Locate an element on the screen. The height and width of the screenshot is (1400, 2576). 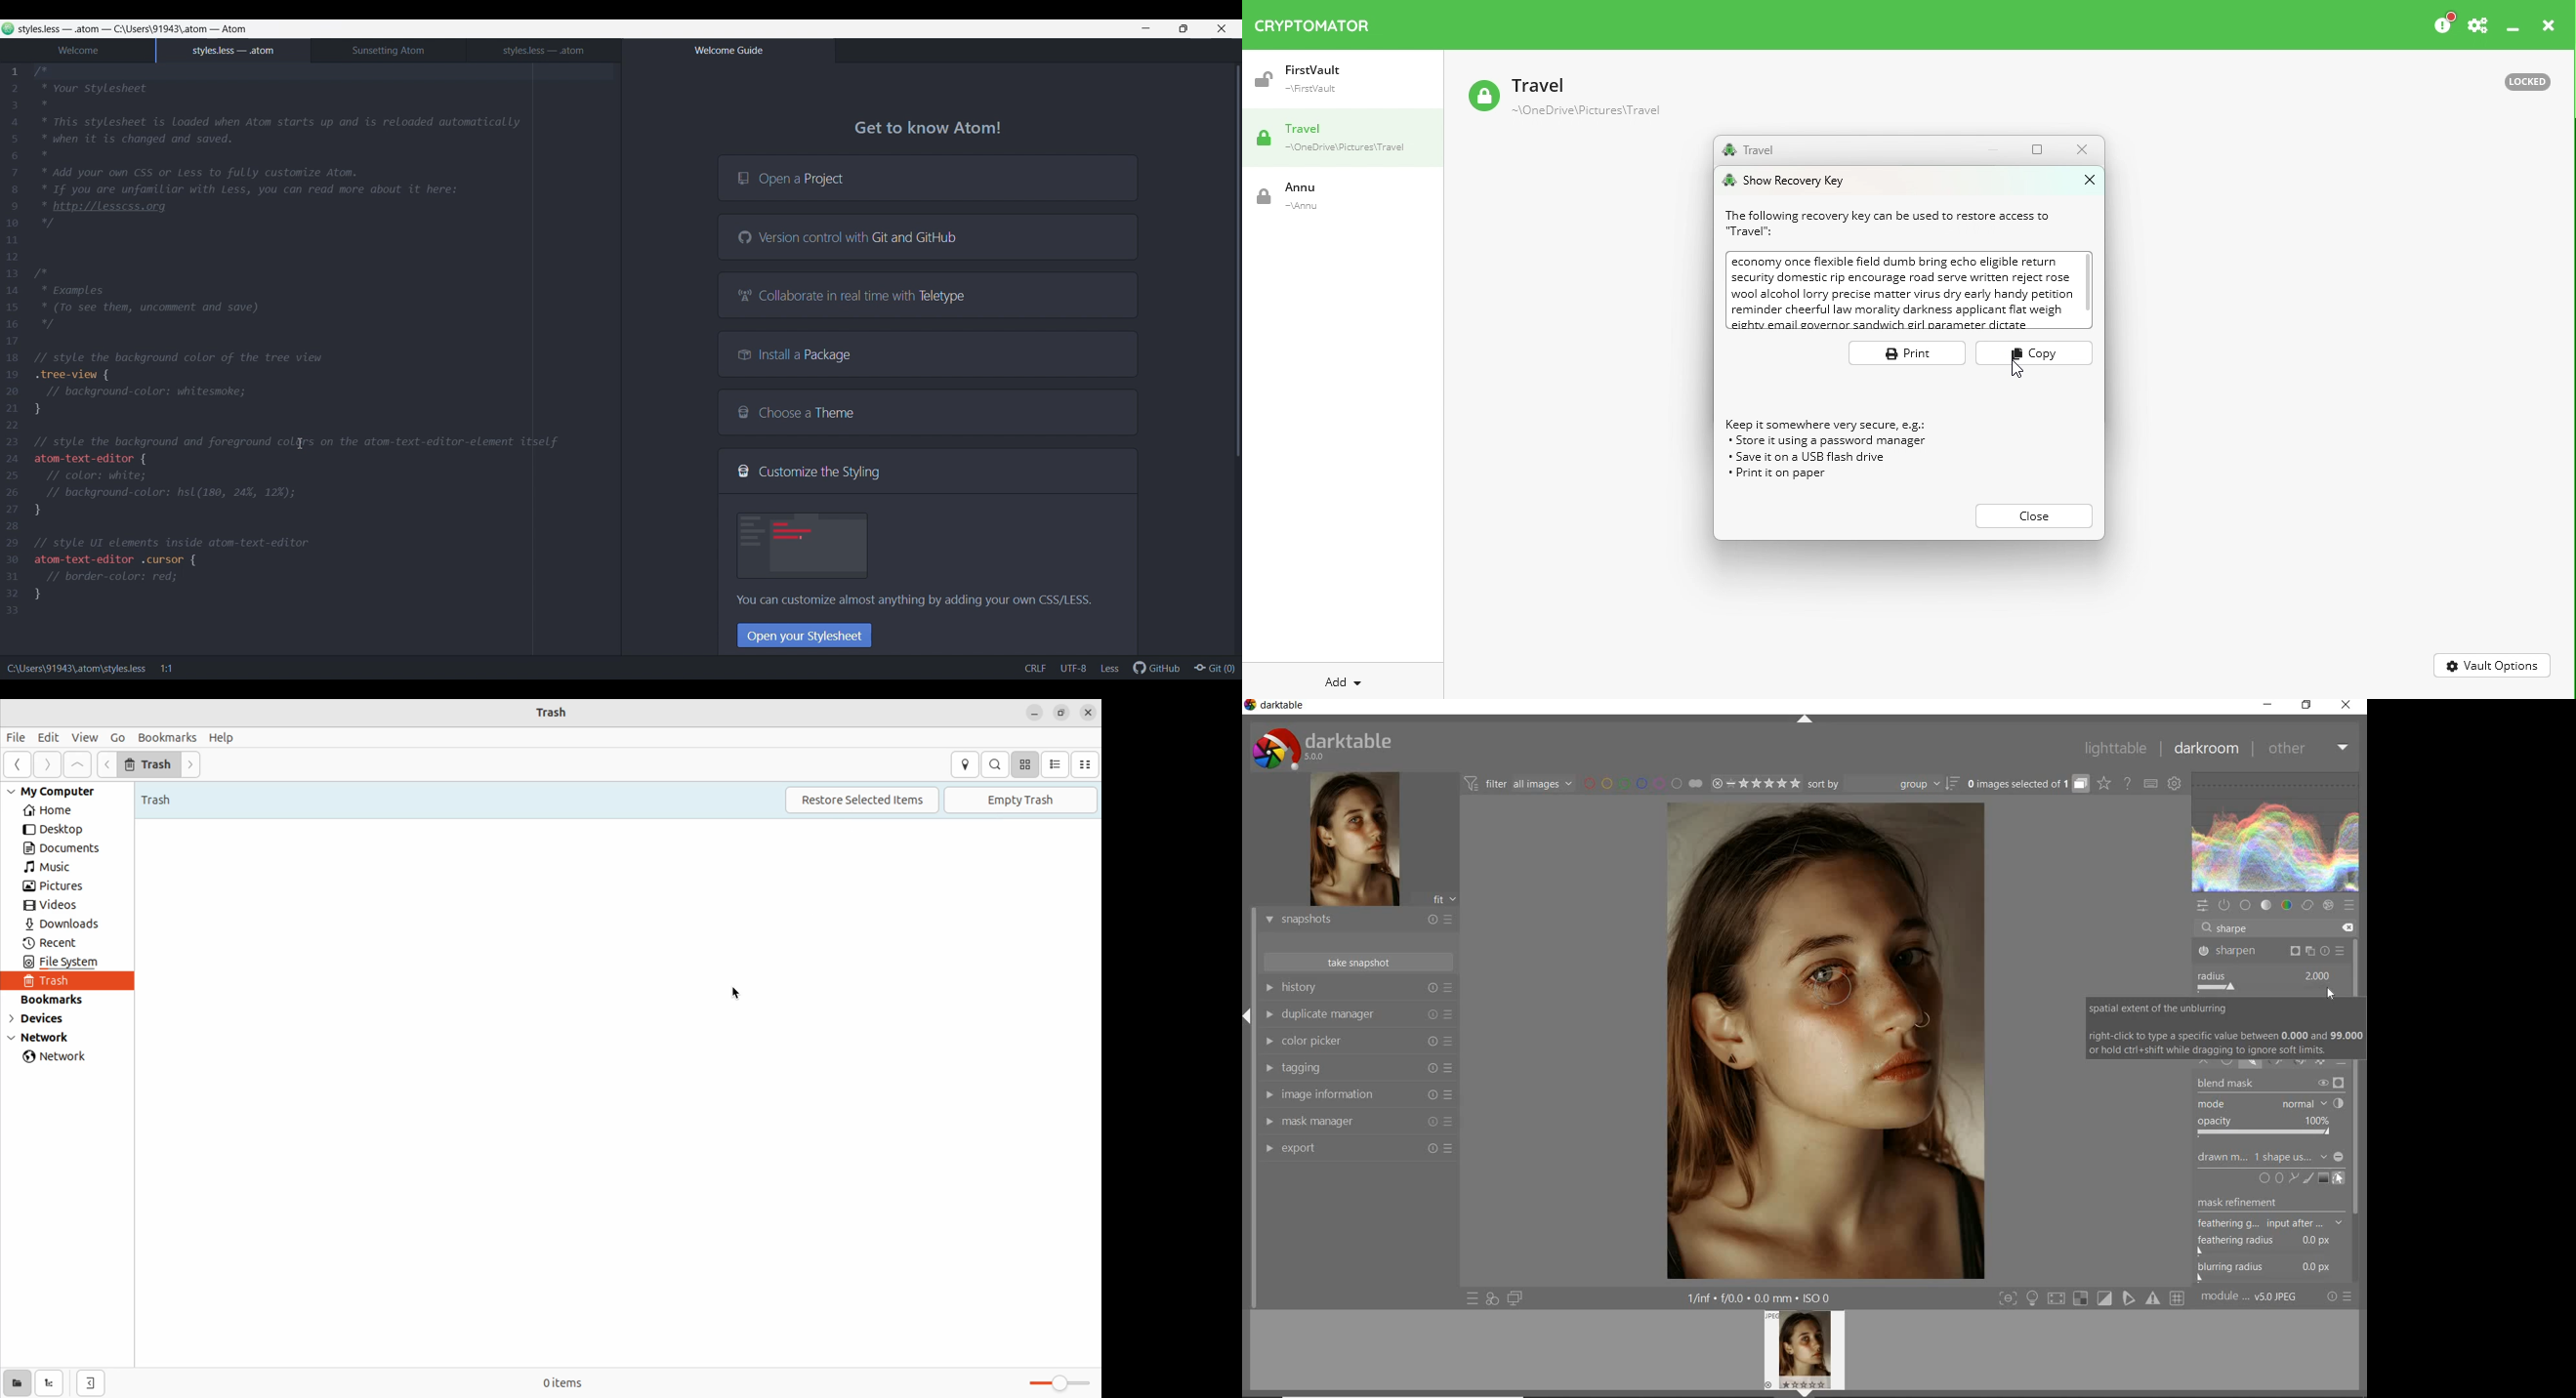
directory path is located at coordinates (161, 29).